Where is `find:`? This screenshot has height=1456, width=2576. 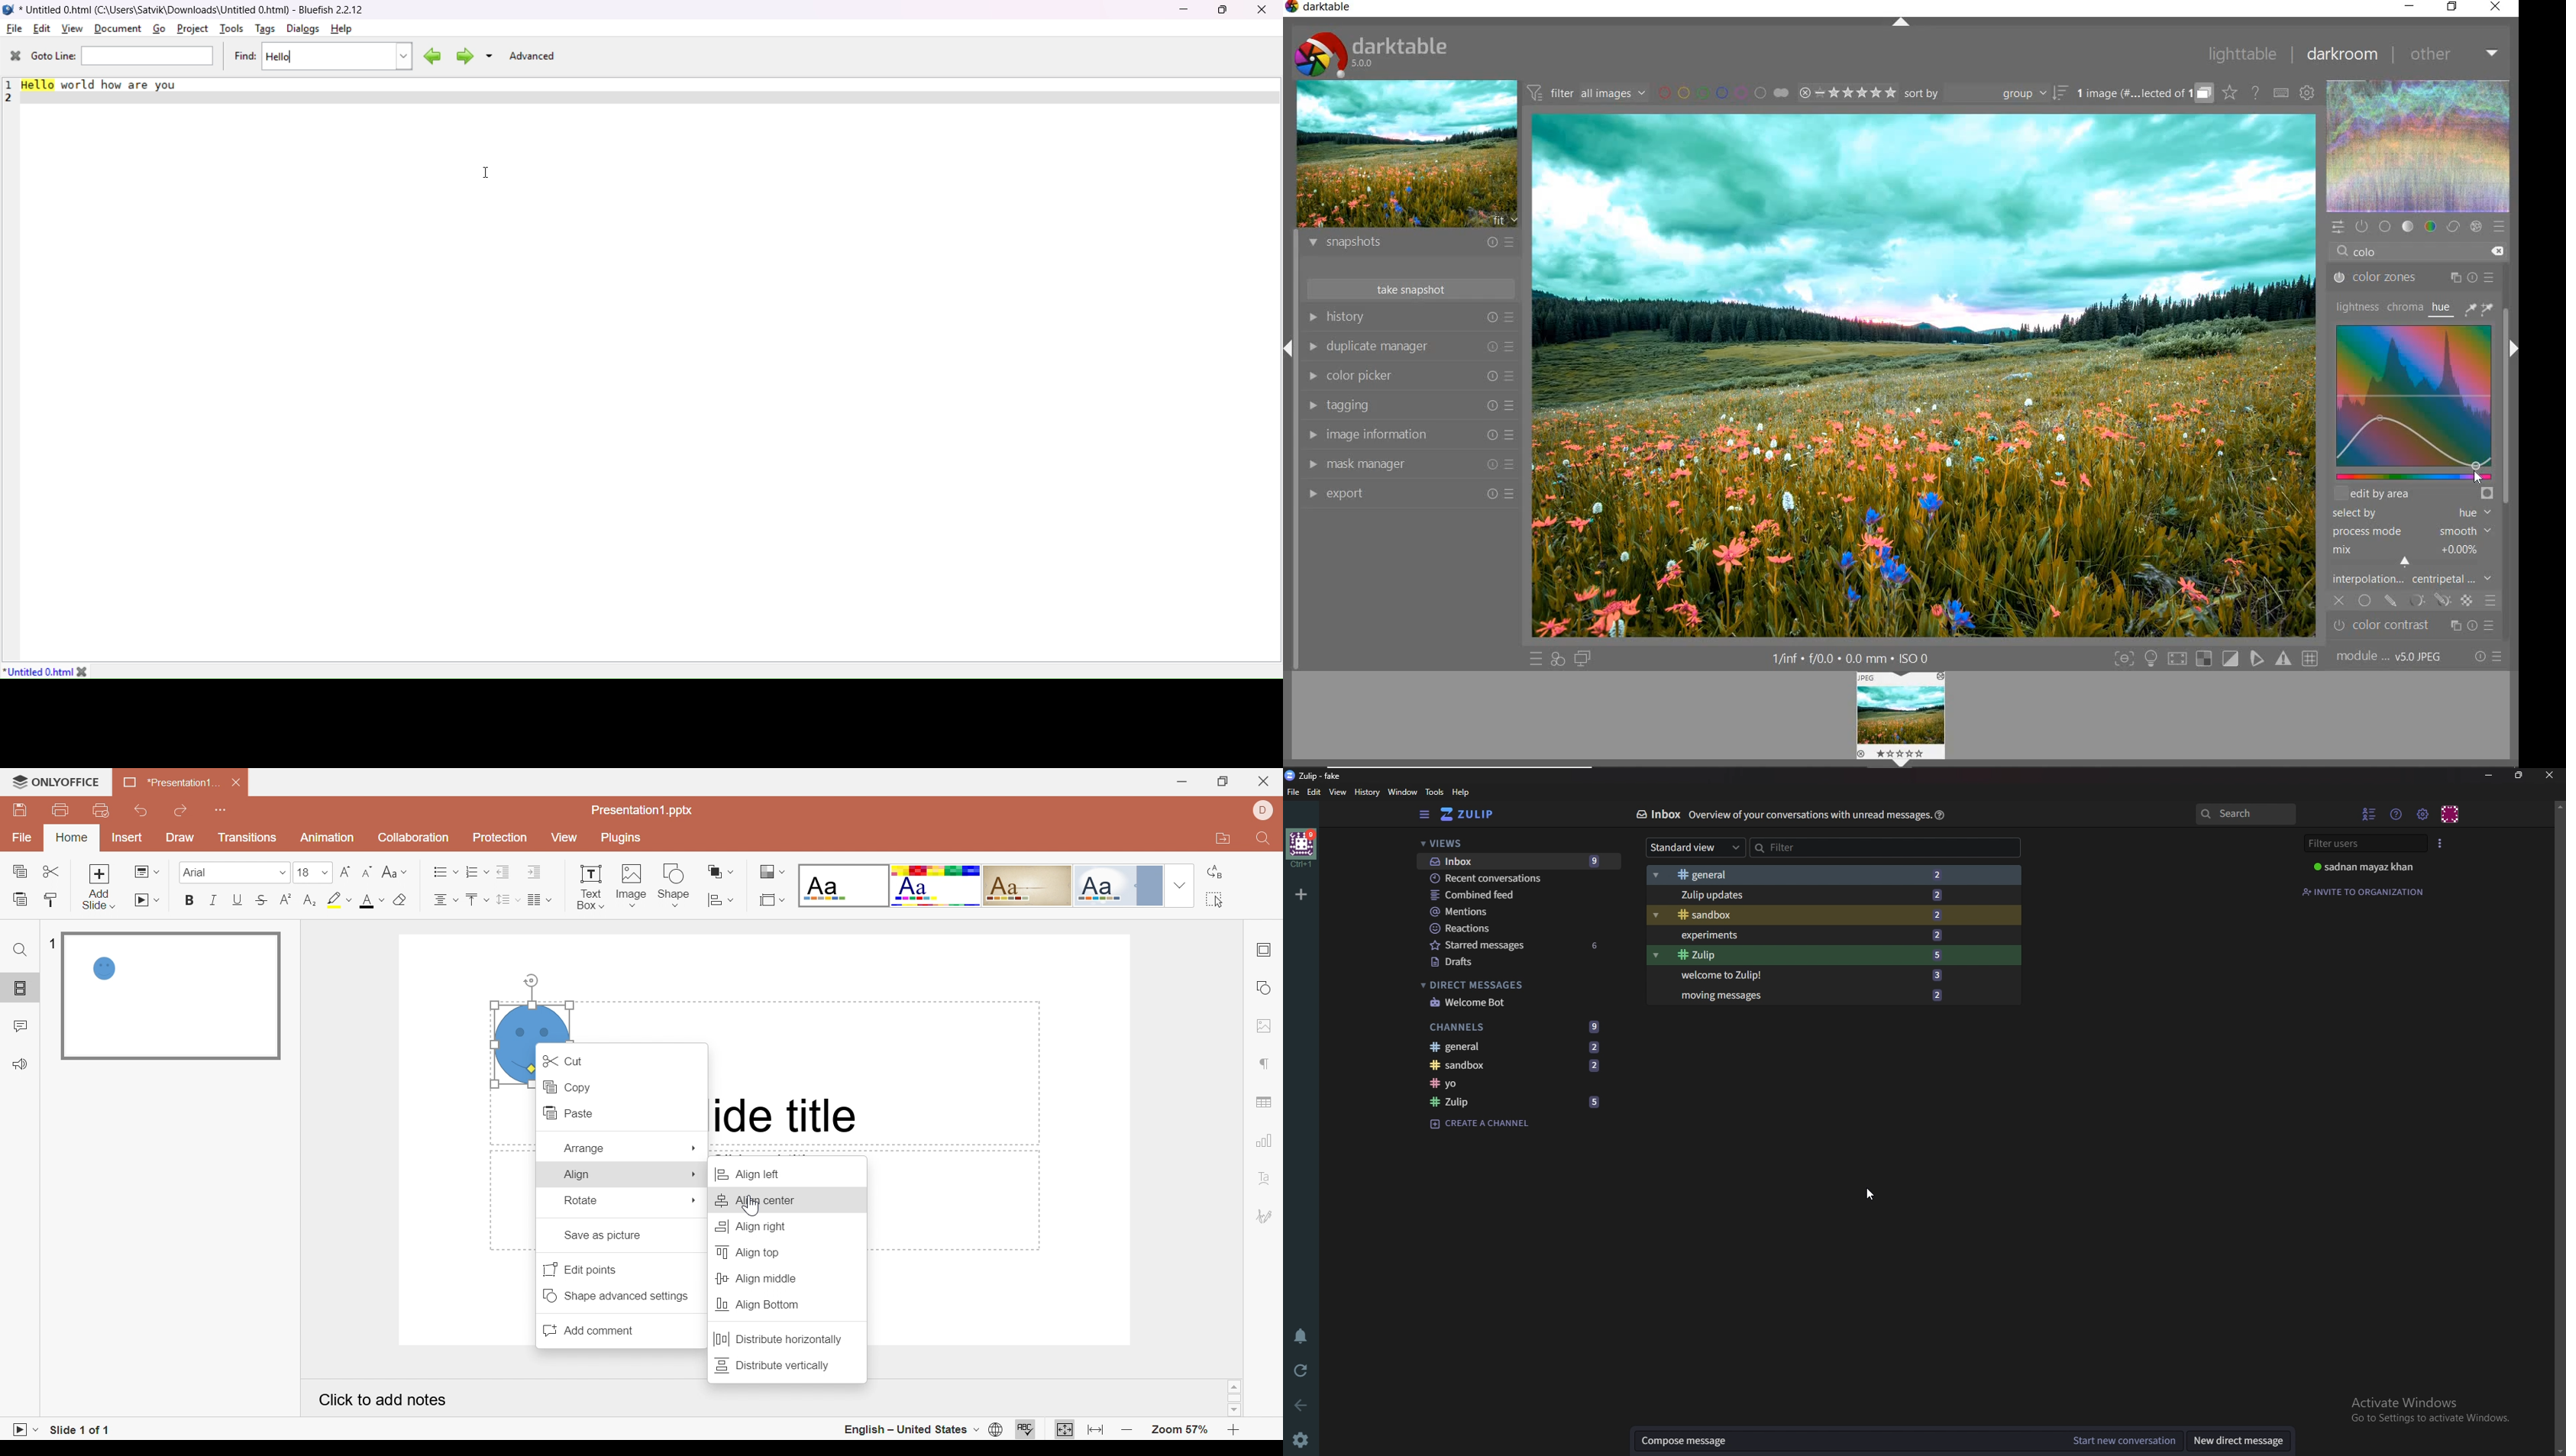
find: is located at coordinates (245, 57).